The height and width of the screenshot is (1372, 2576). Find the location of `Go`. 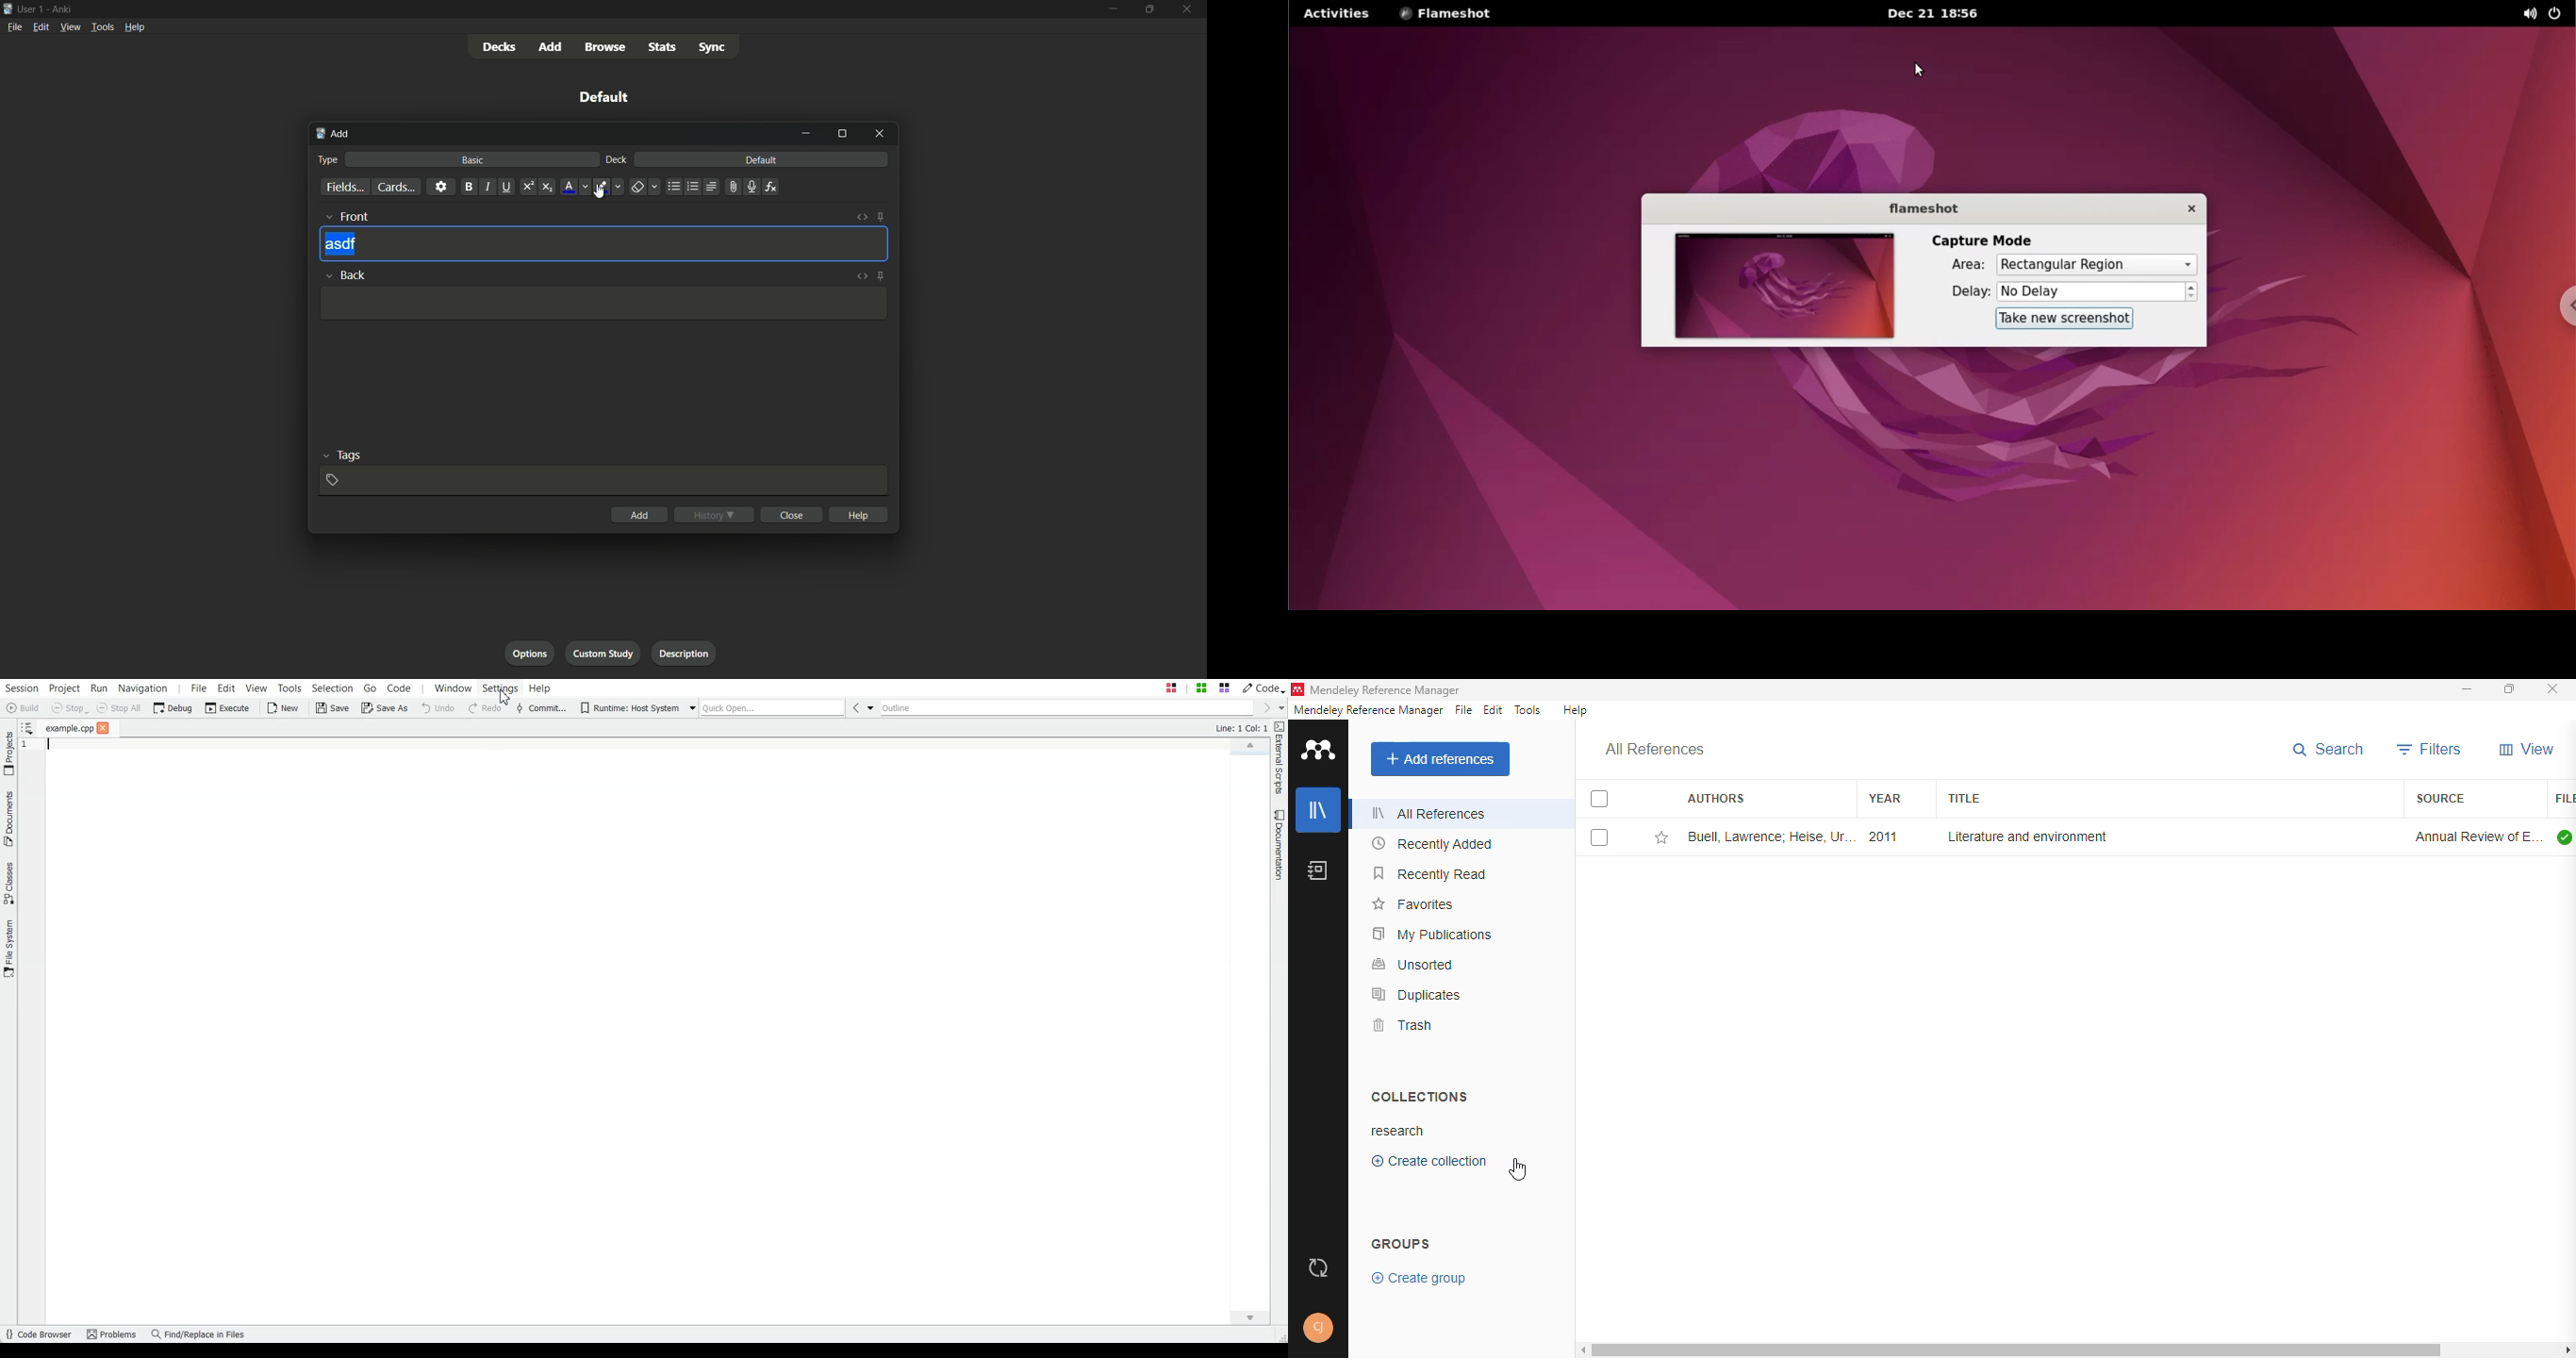

Go is located at coordinates (370, 687).